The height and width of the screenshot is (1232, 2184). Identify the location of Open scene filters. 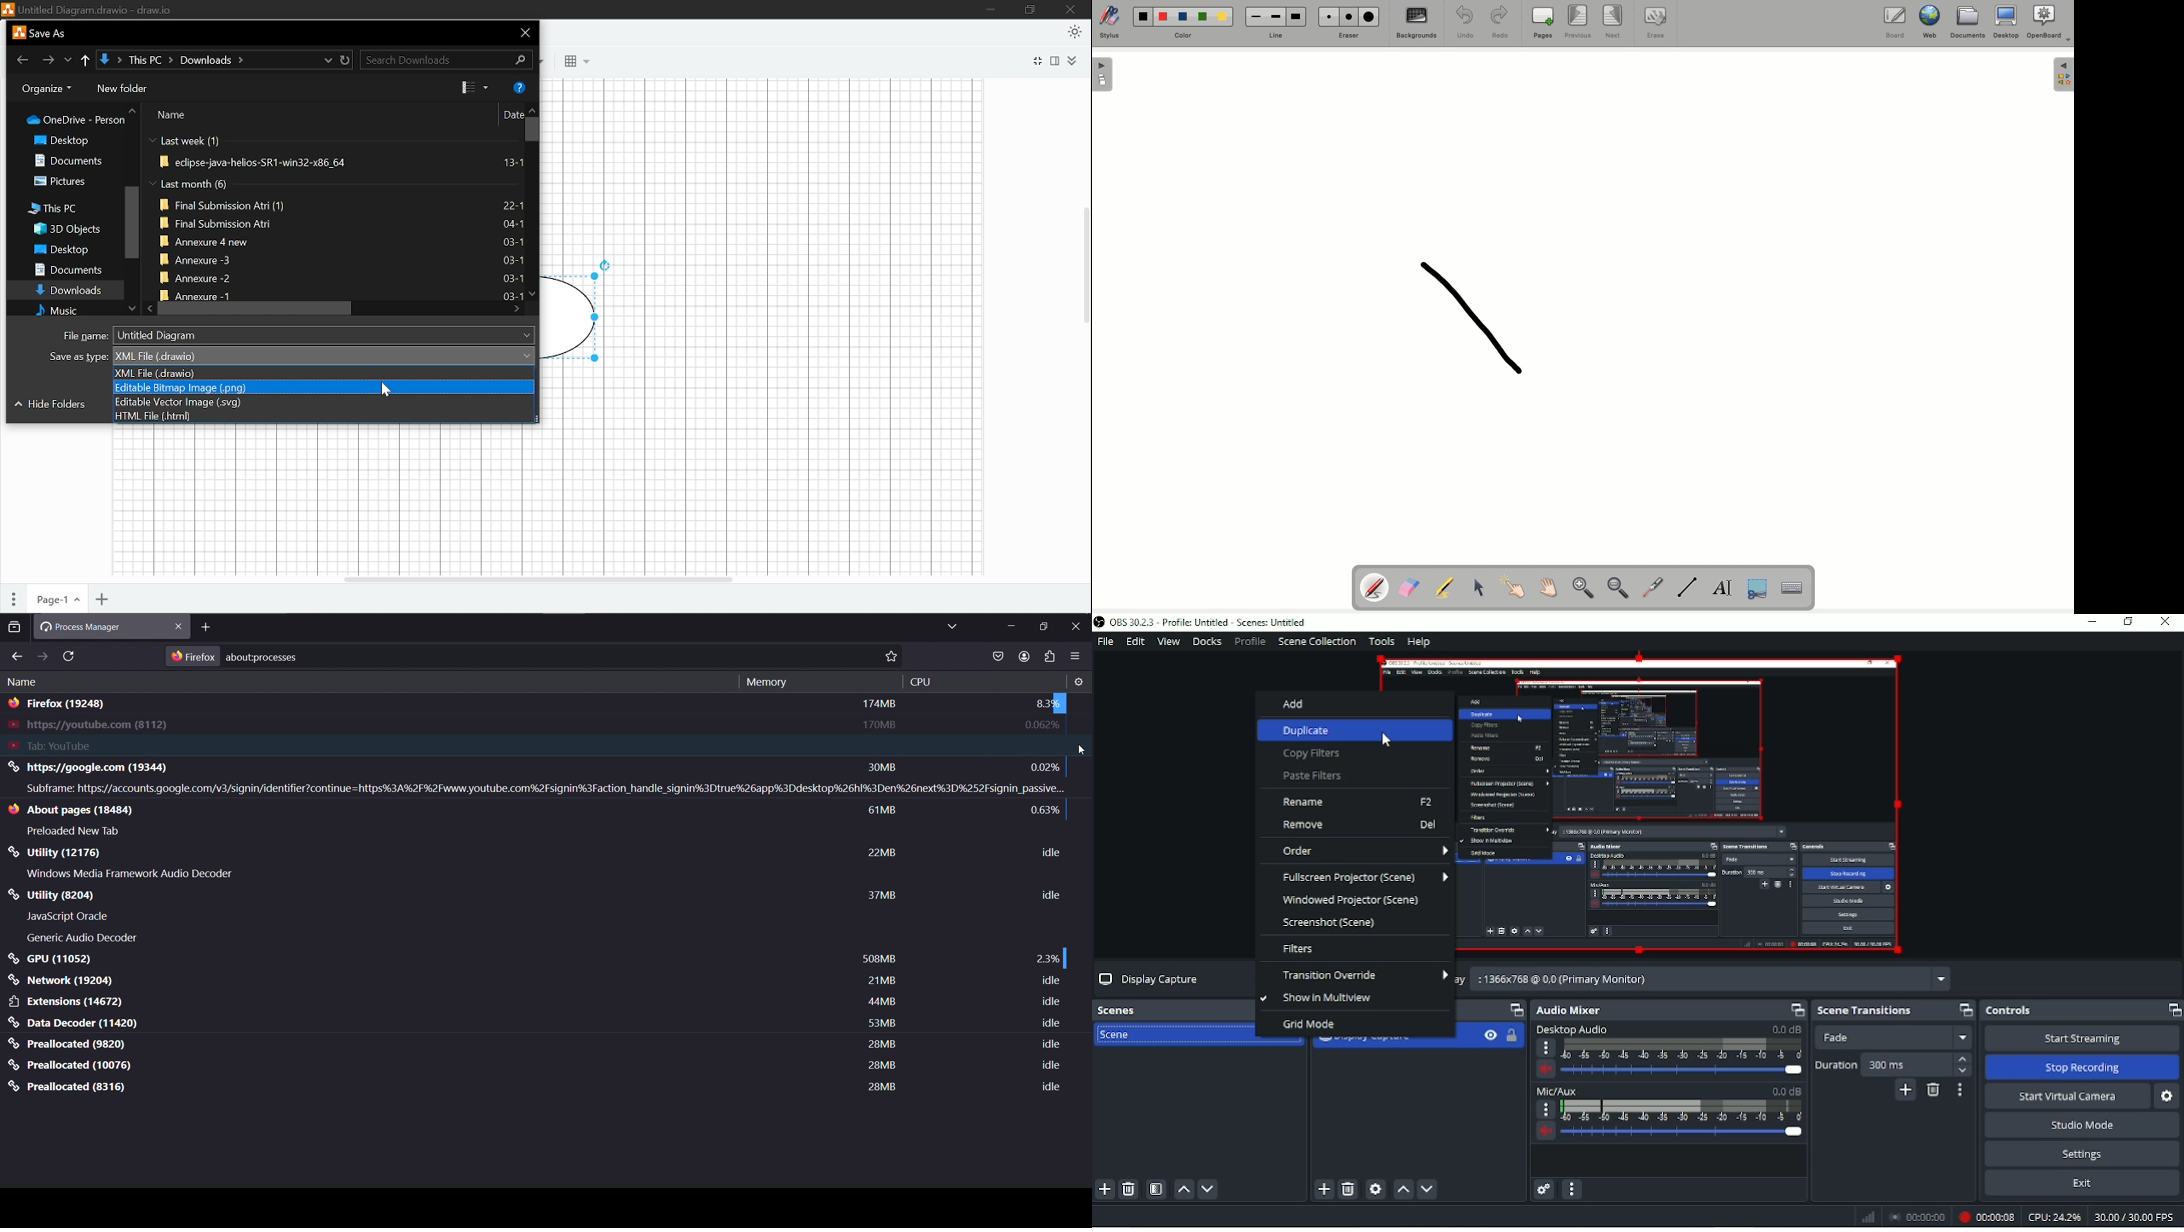
(1157, 1190).